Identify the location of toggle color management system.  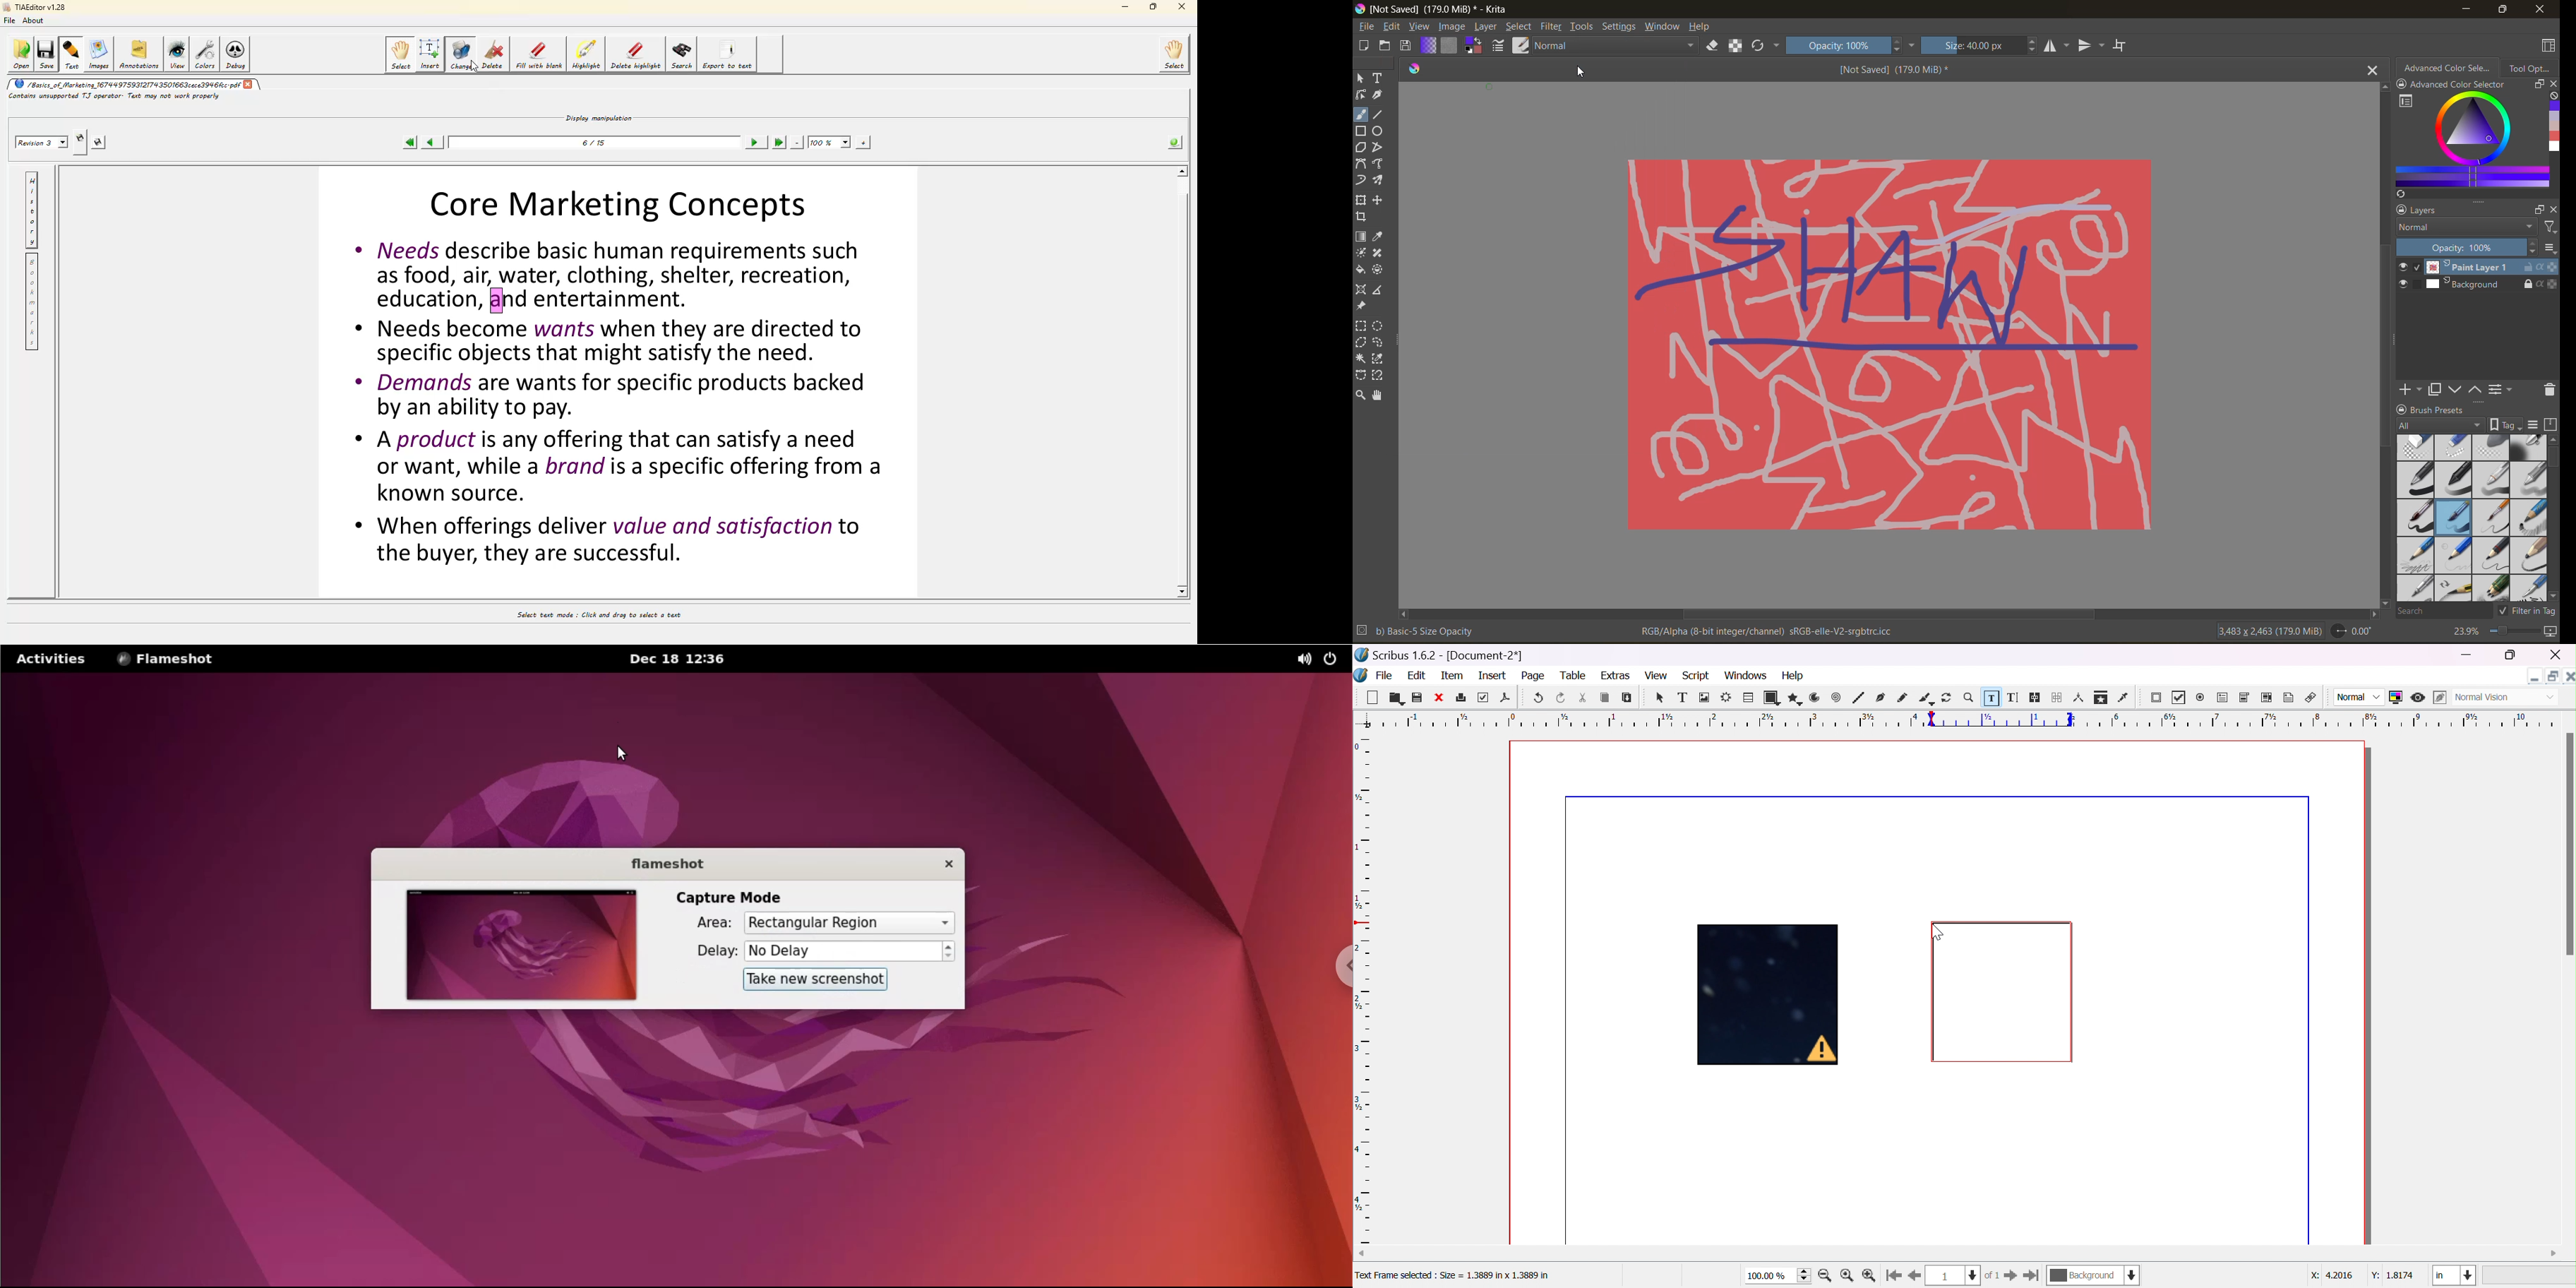
(2397, 697).